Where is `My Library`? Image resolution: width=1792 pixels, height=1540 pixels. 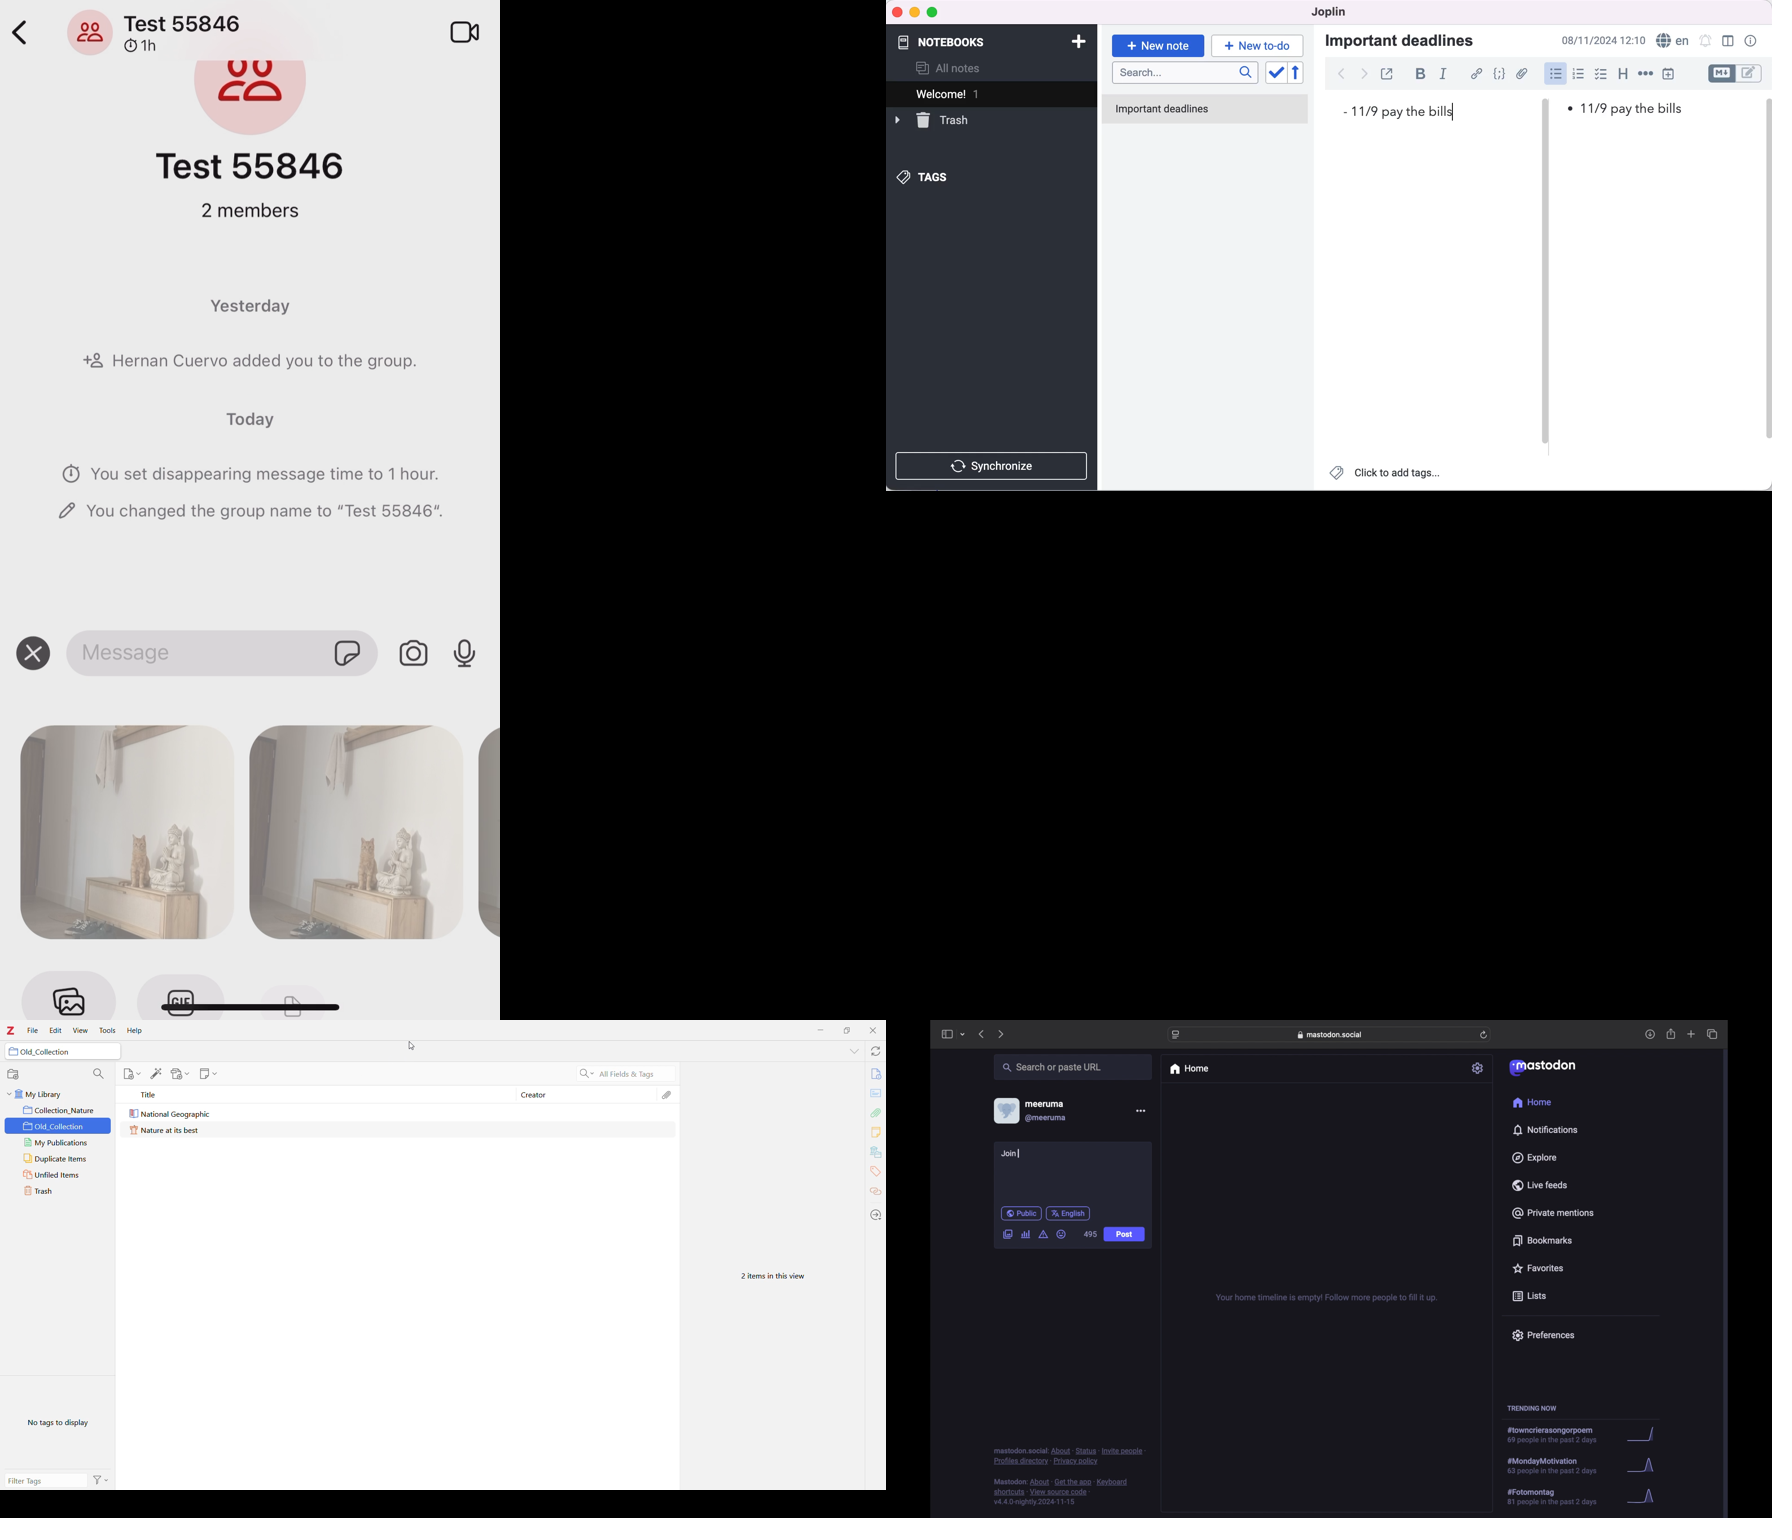
My Library is located at coordinates (58, 1093).